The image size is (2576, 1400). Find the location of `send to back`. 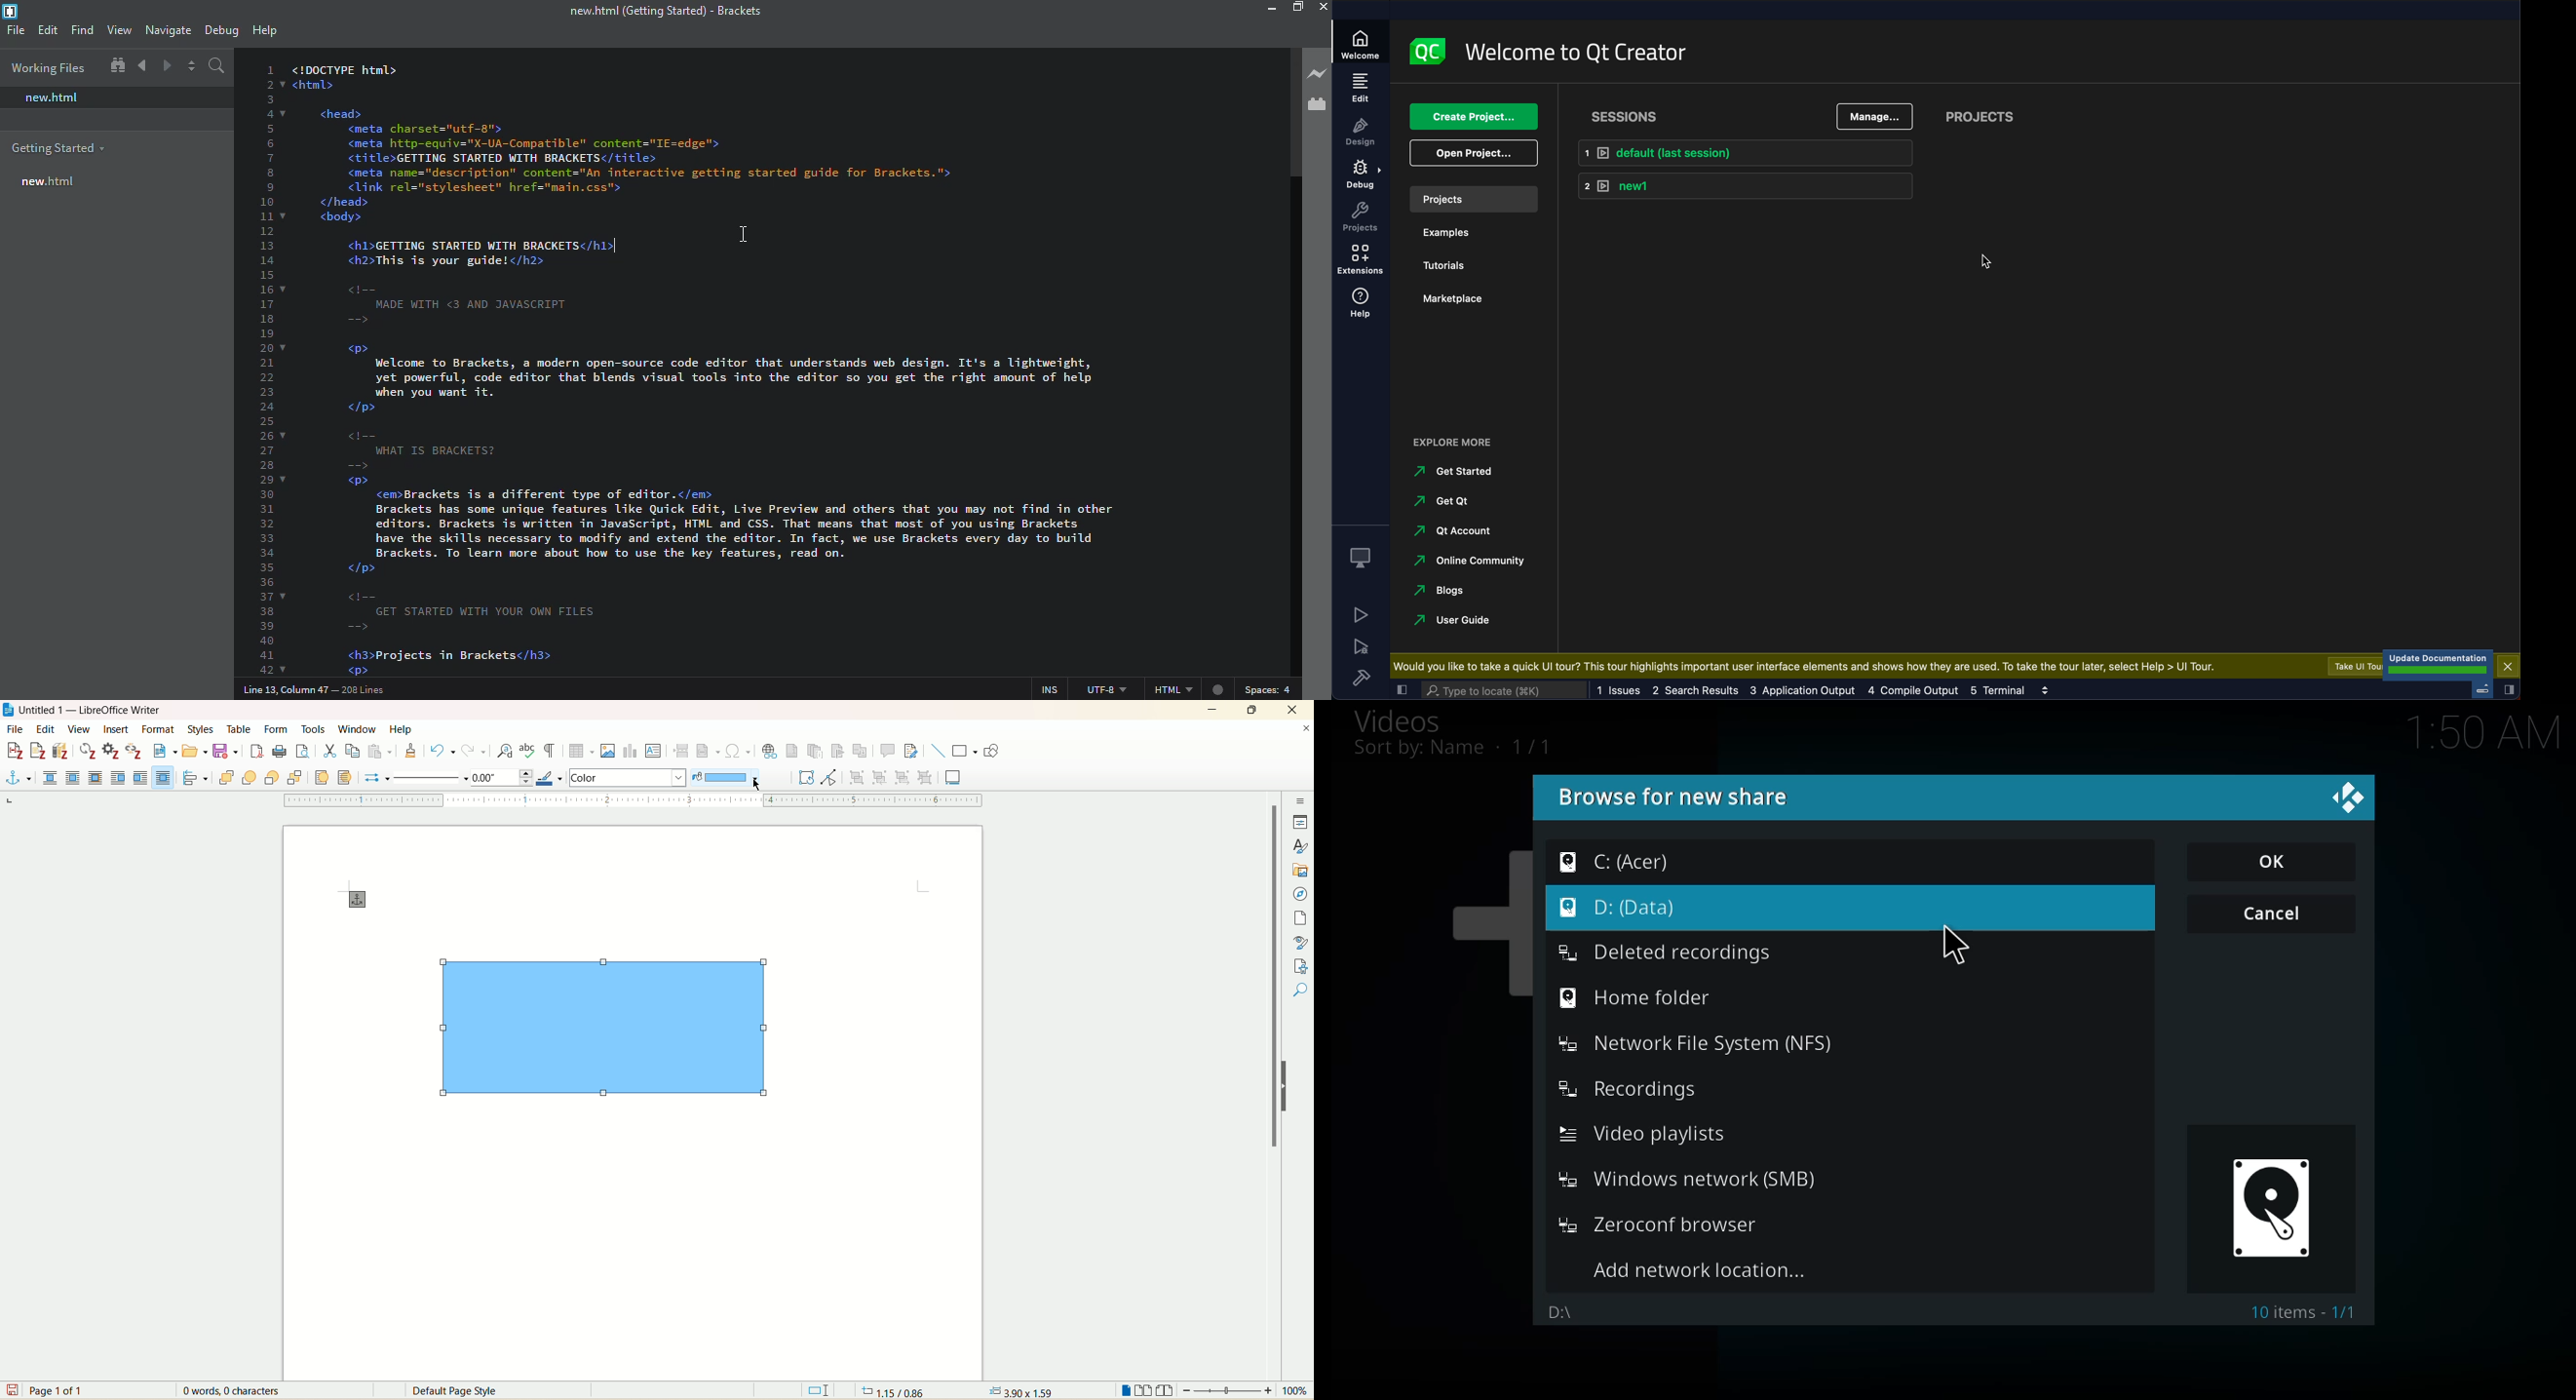

send to back is located at coordinates (293, 777).